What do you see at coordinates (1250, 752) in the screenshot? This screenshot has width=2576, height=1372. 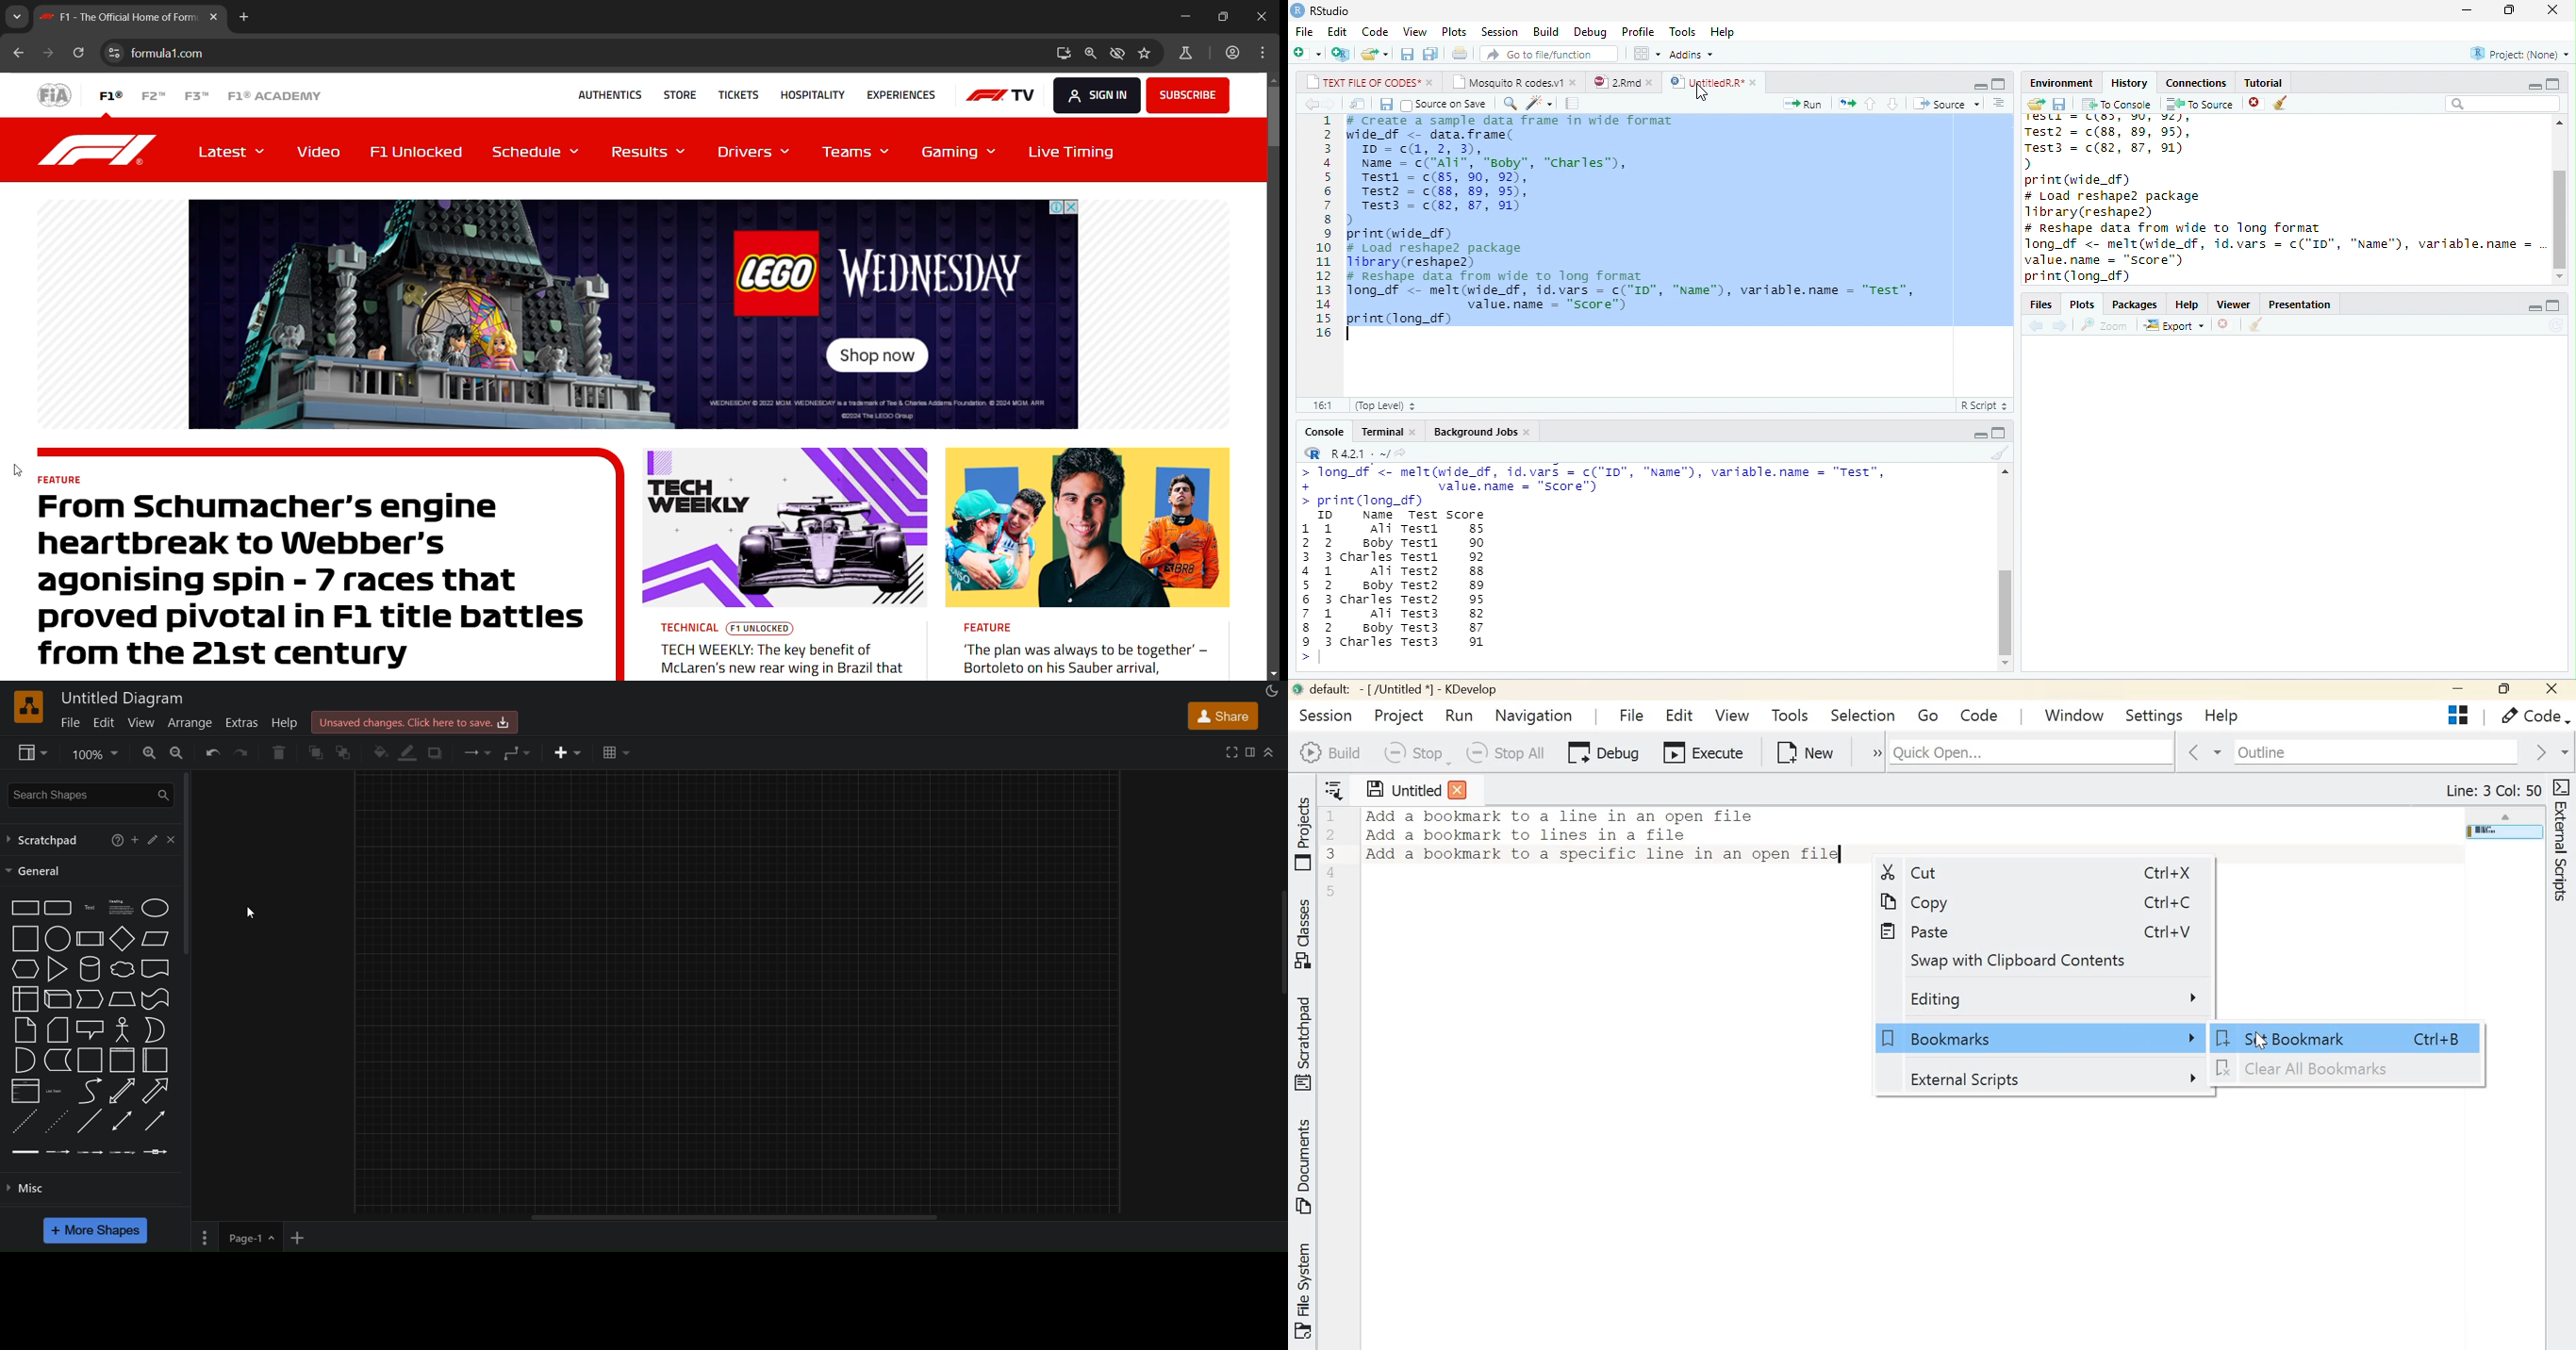 I see `format` at bounding box center [1250, 752].